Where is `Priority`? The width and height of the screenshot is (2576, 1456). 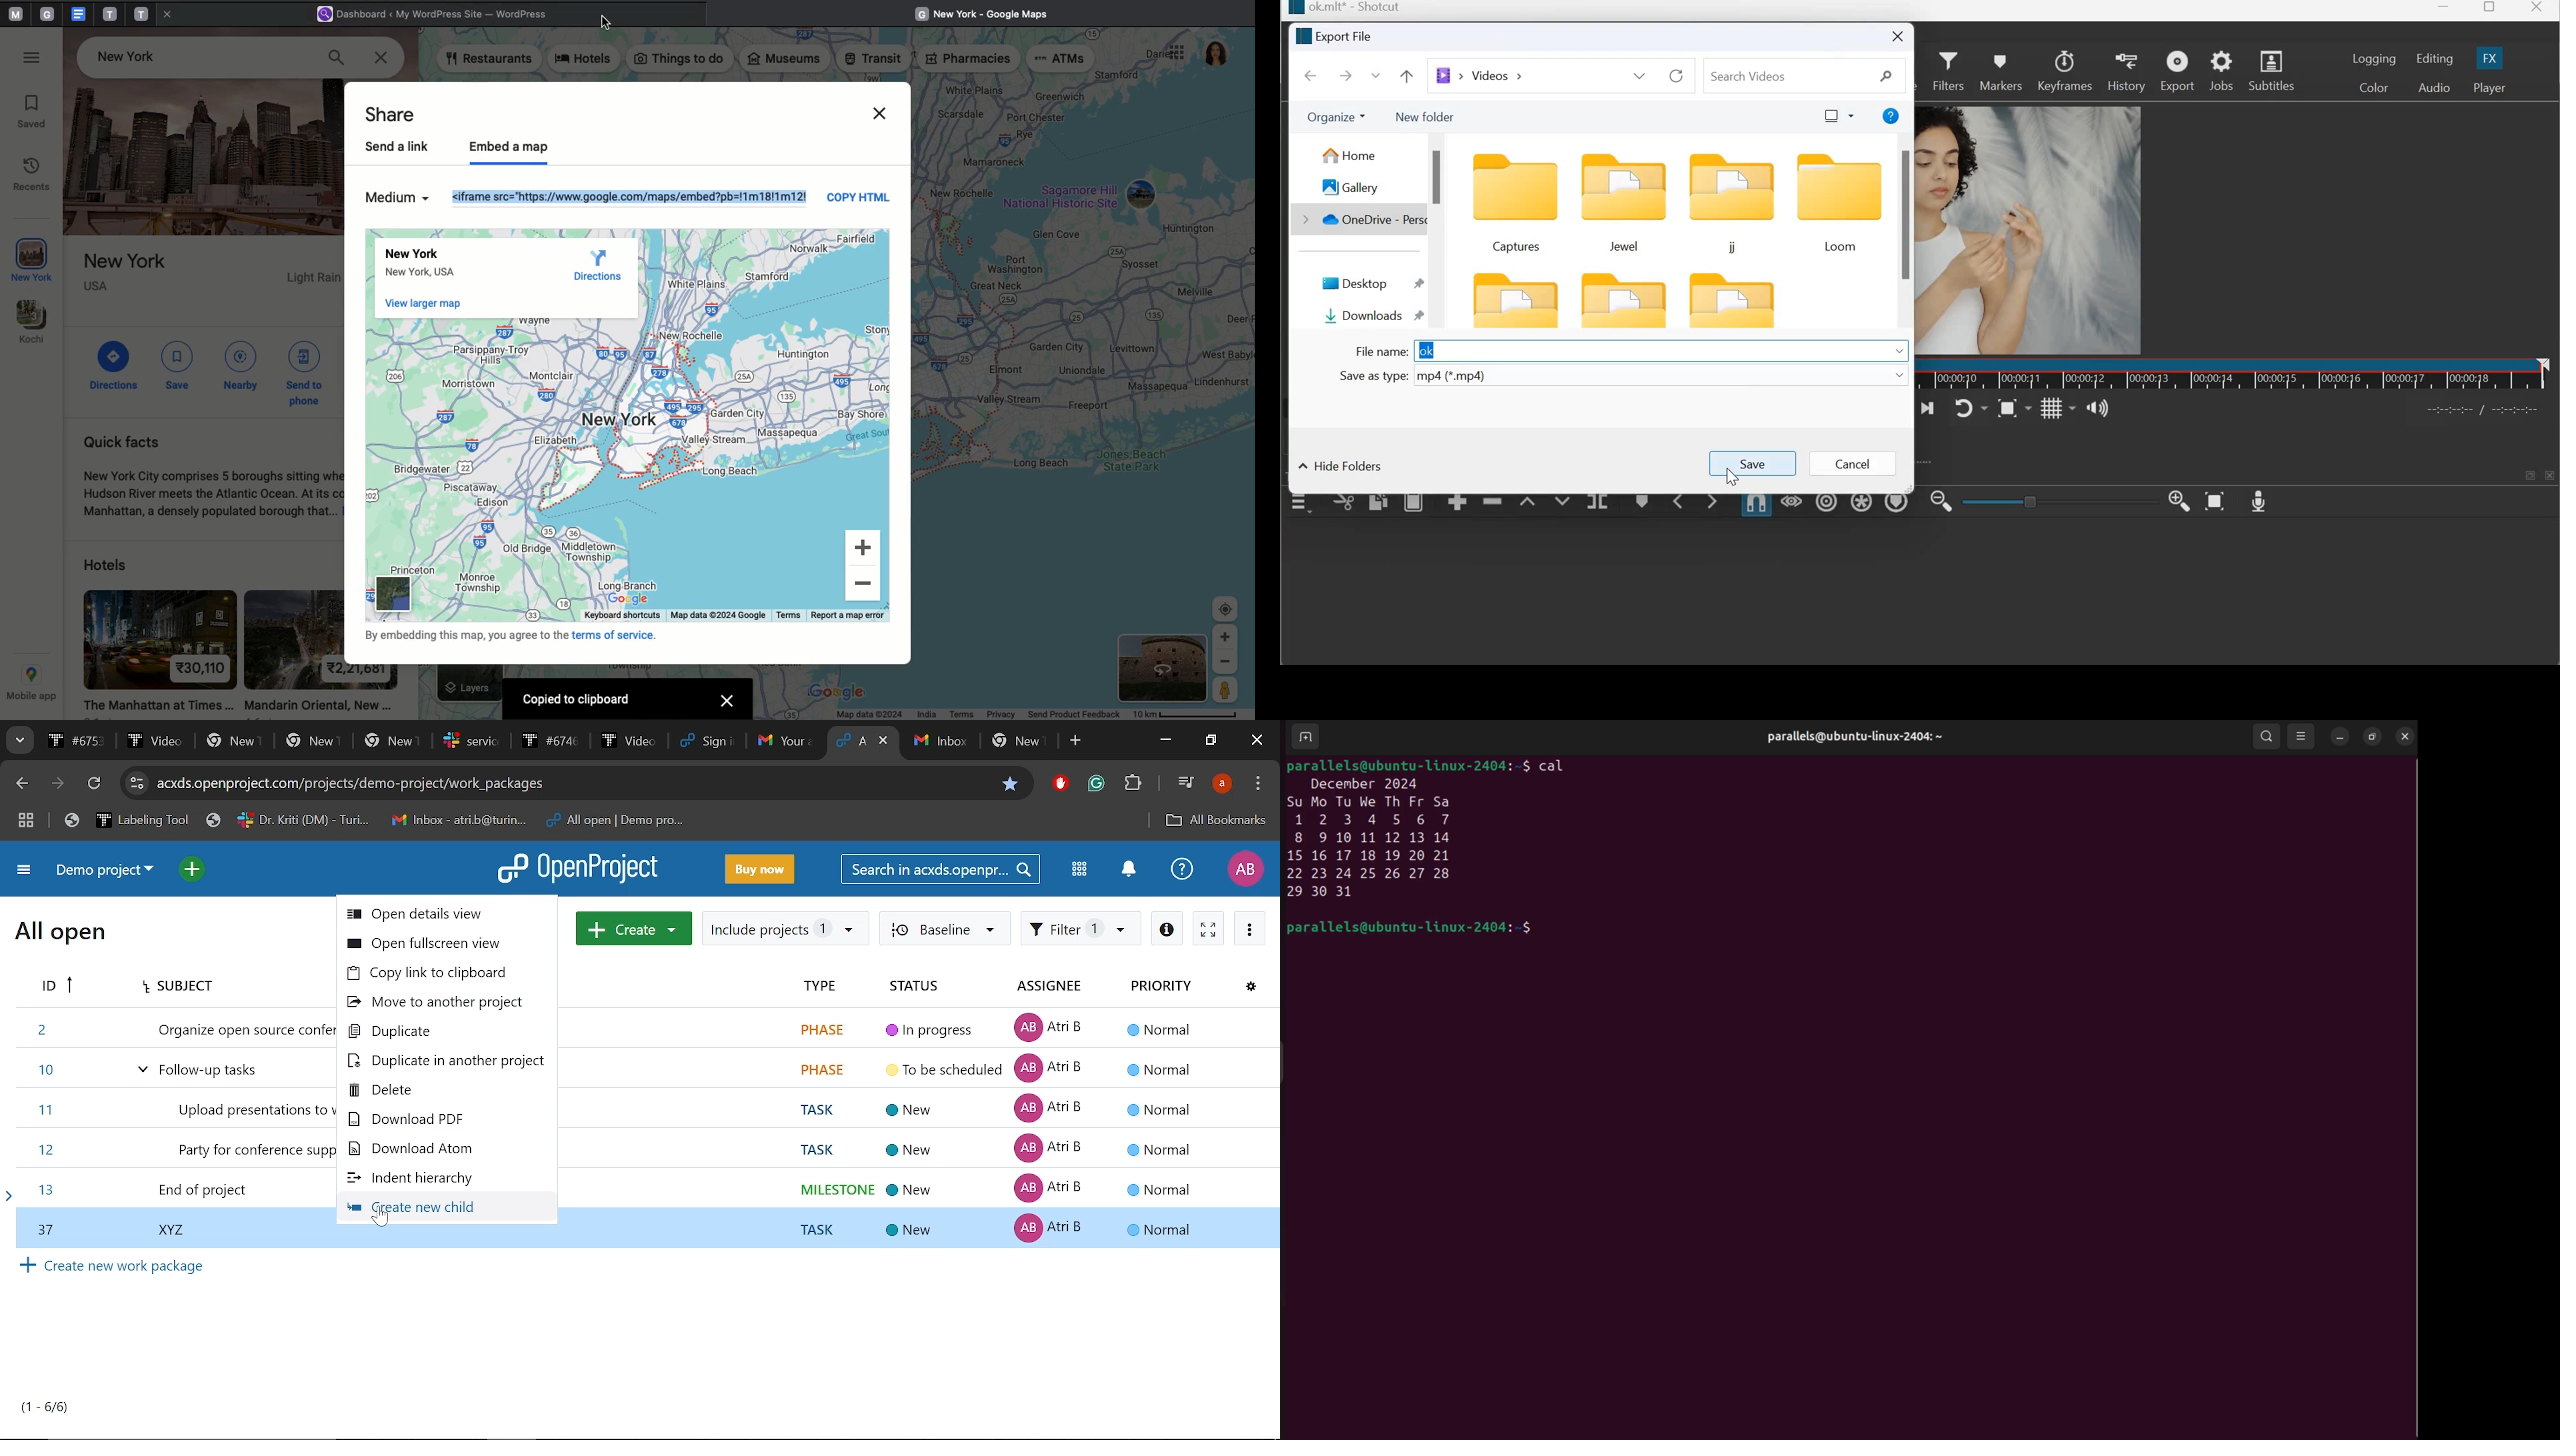
Priority is located at coordinates (1160, 988).